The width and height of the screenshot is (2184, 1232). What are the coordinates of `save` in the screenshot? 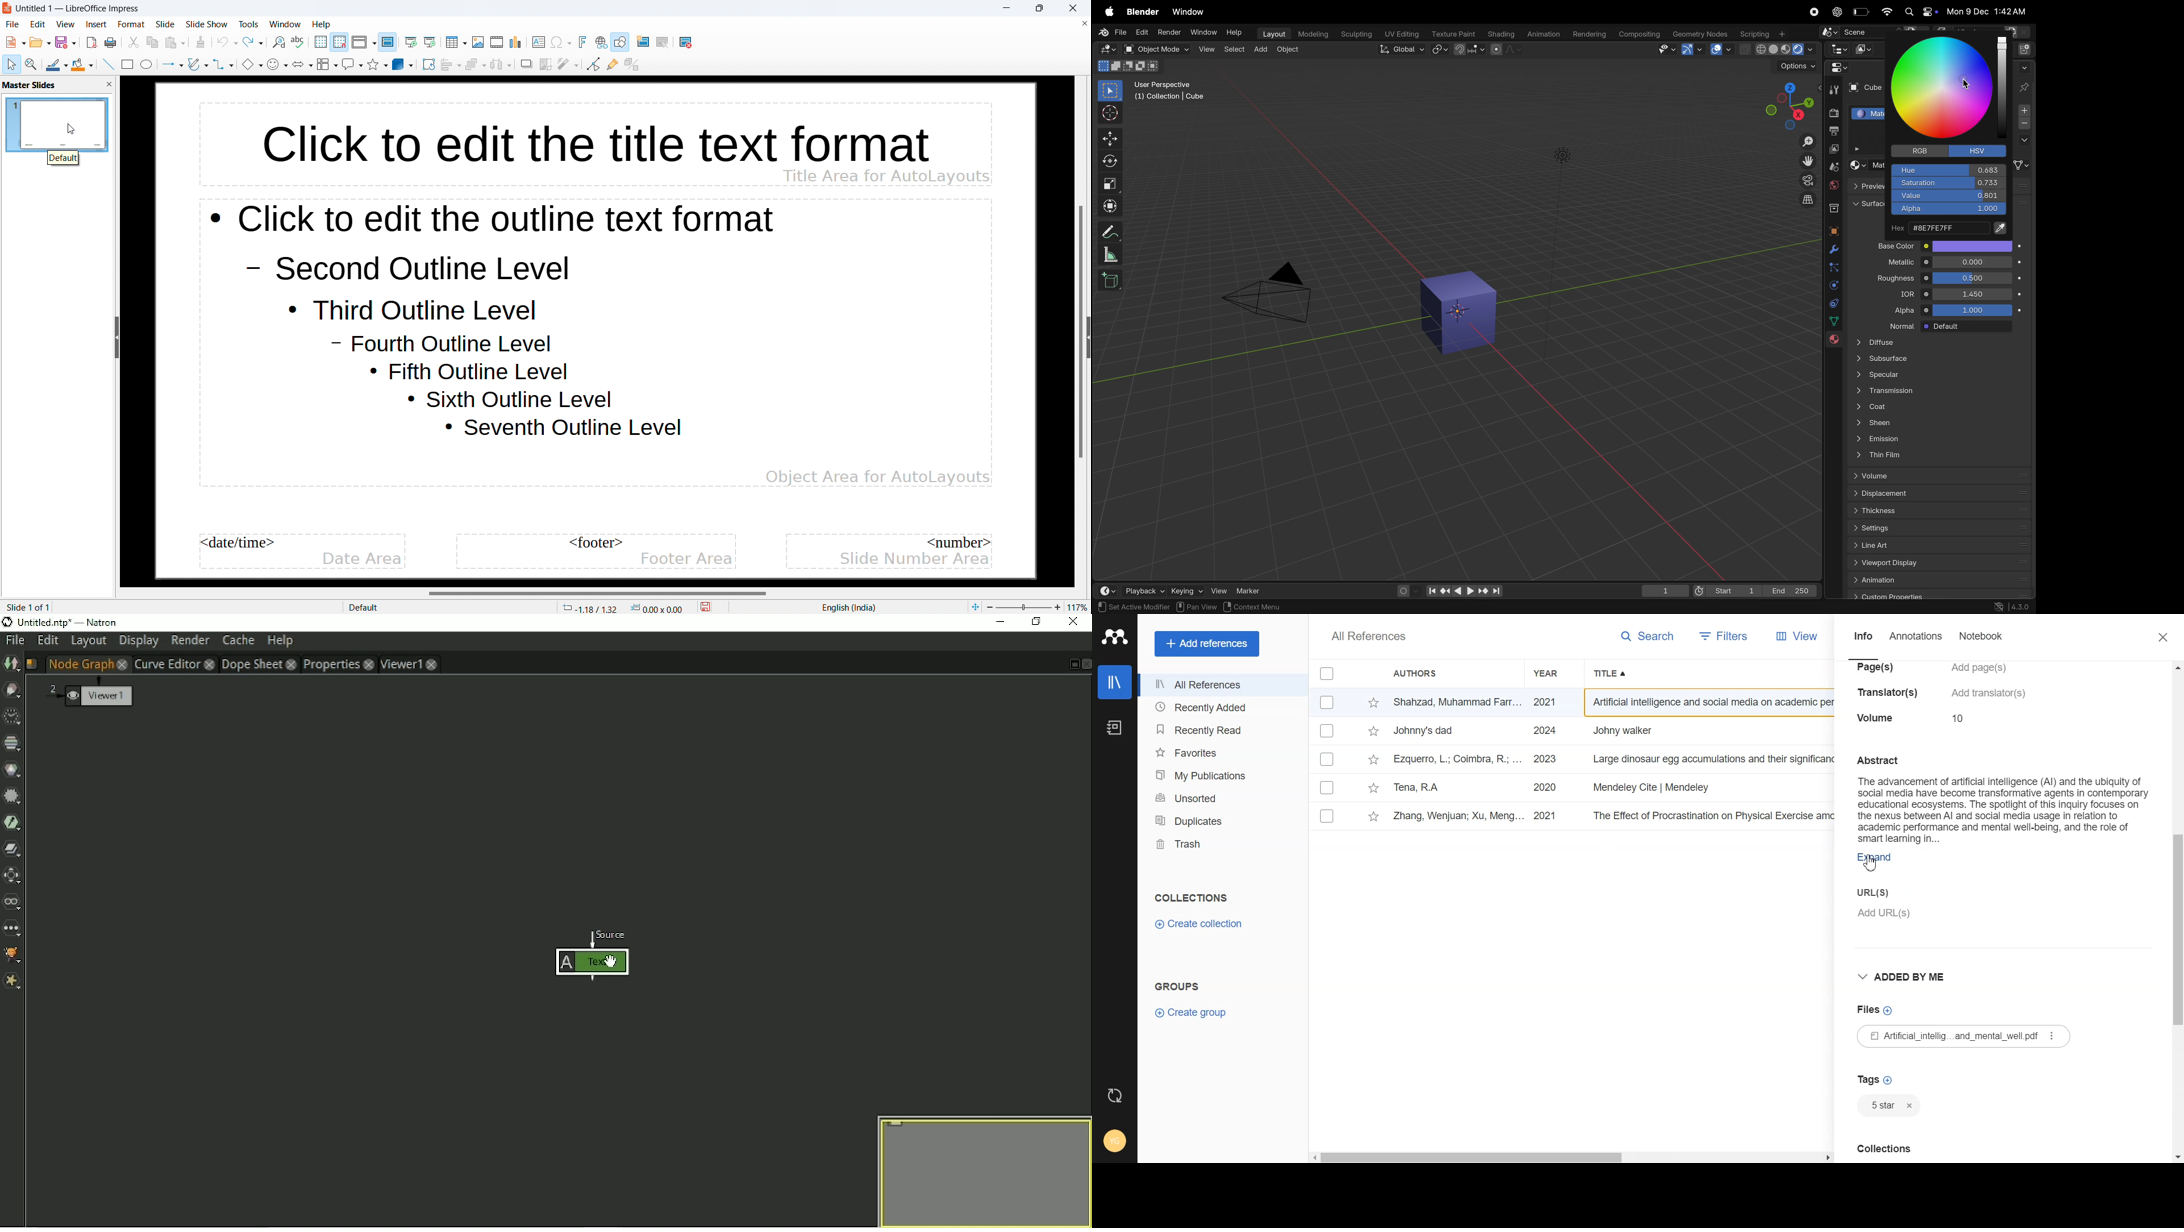 It's located at (706, 605).